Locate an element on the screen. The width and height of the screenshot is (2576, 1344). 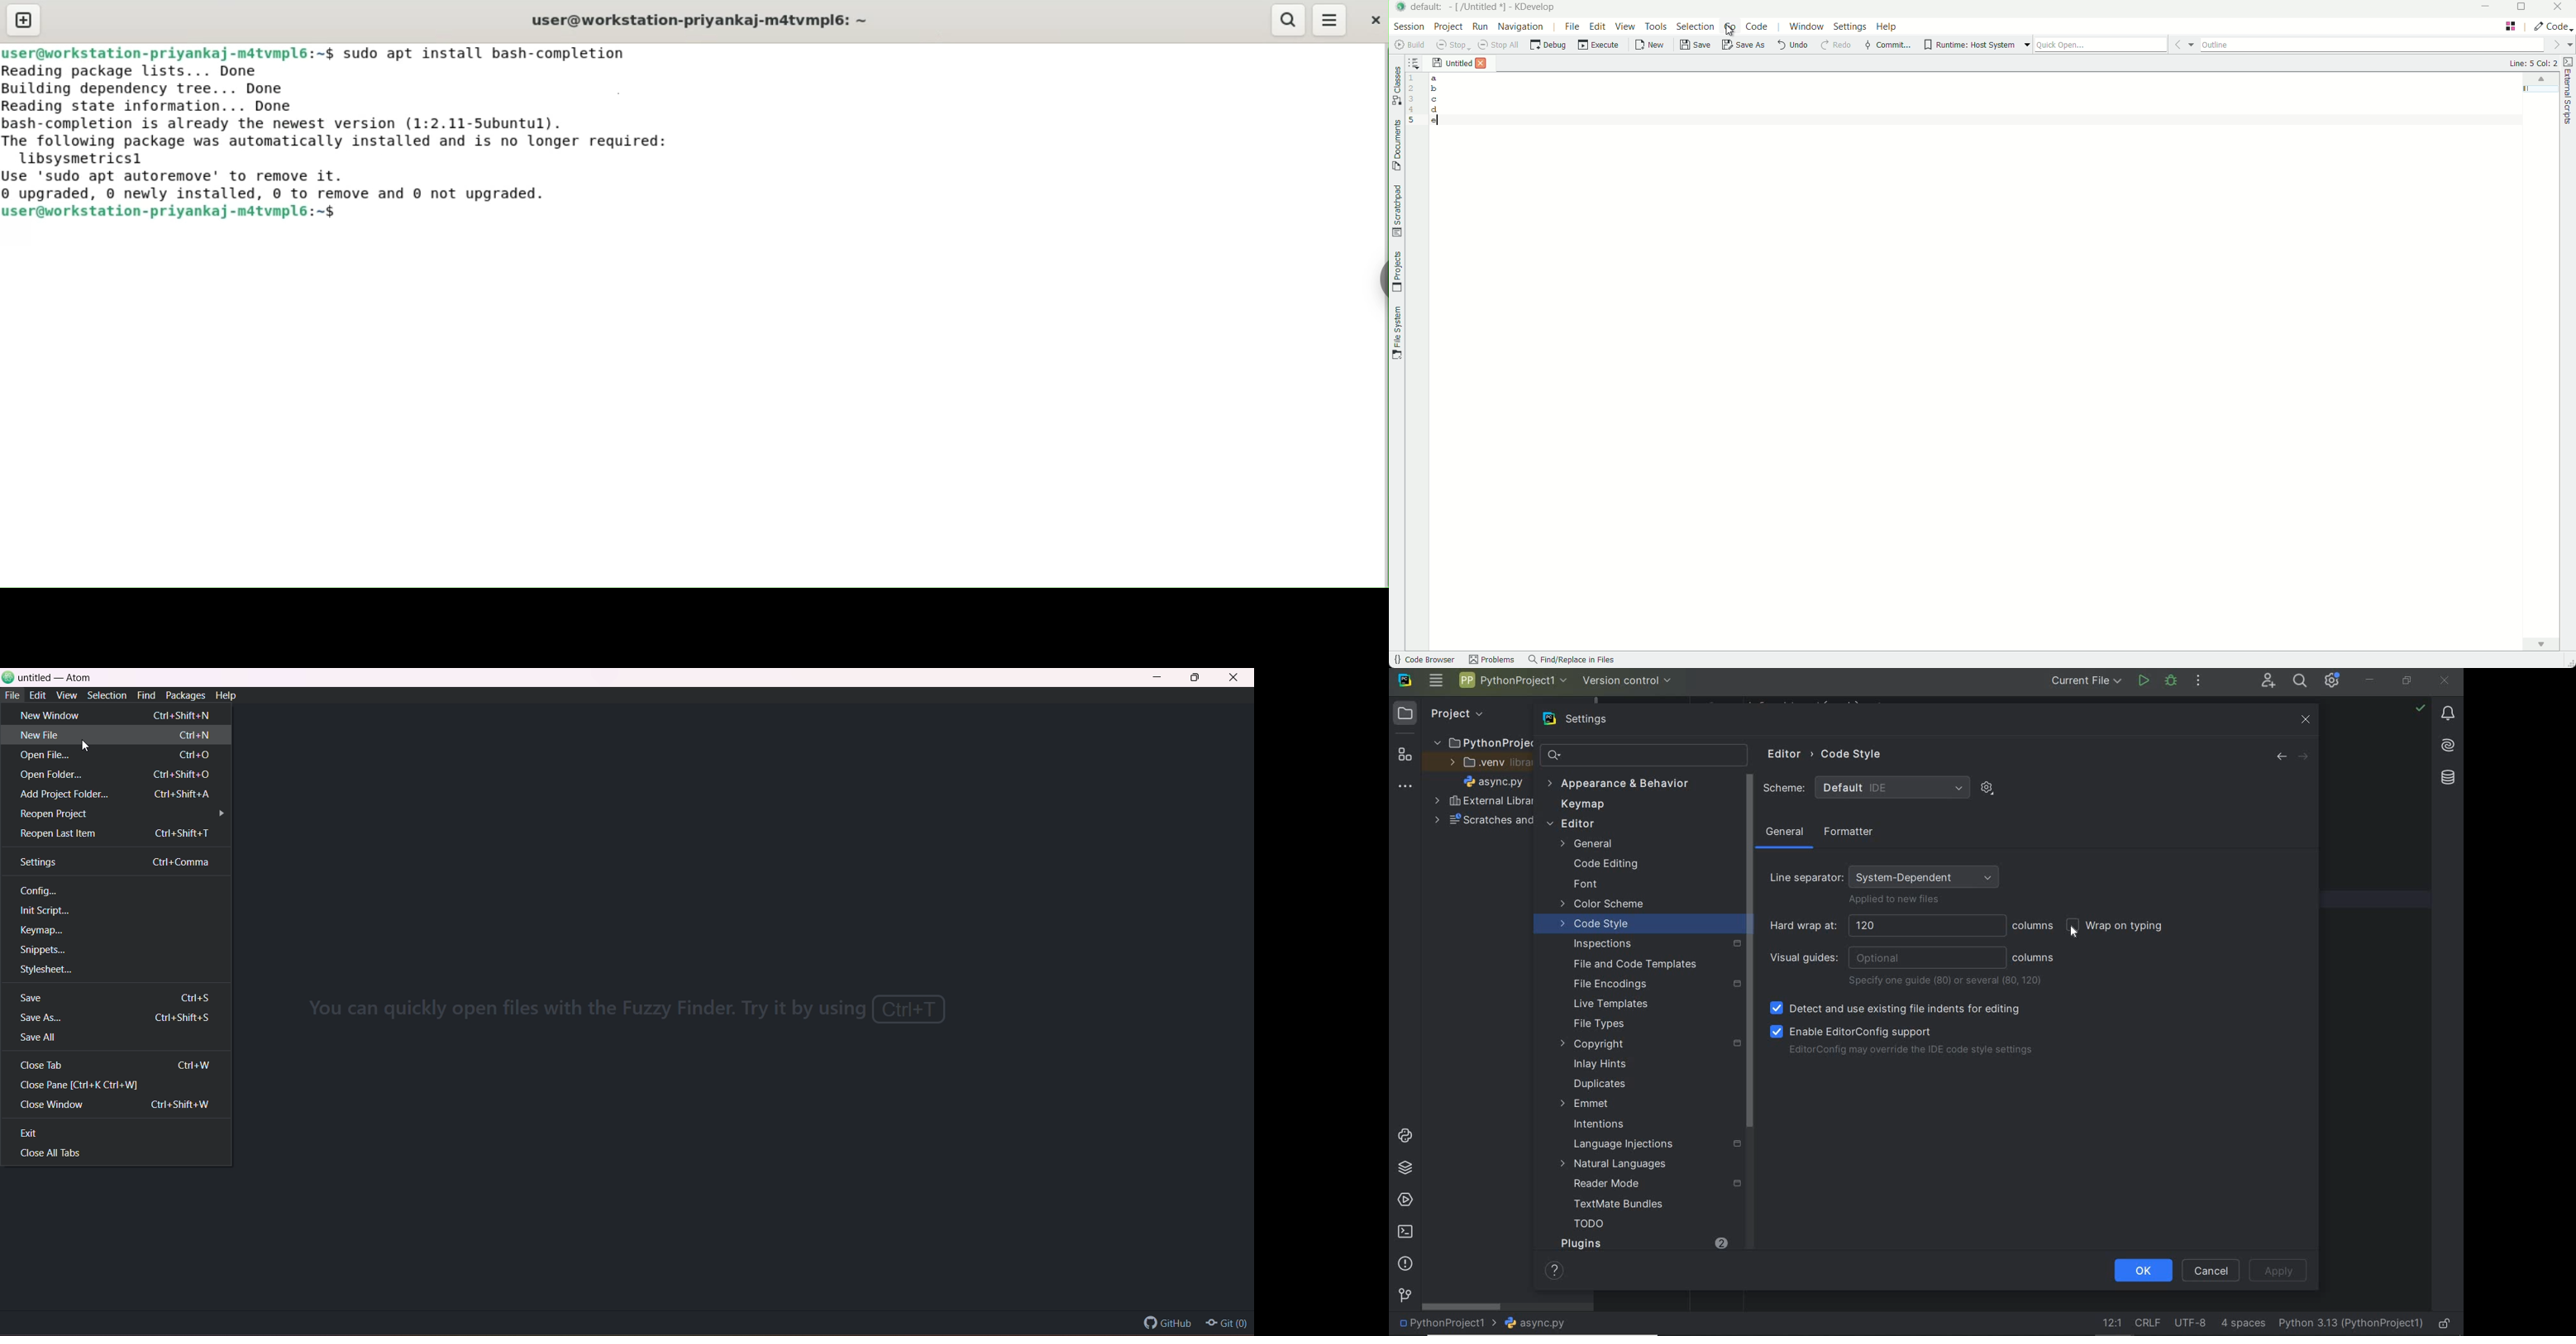
problems is located at coordinates (1491, 661).